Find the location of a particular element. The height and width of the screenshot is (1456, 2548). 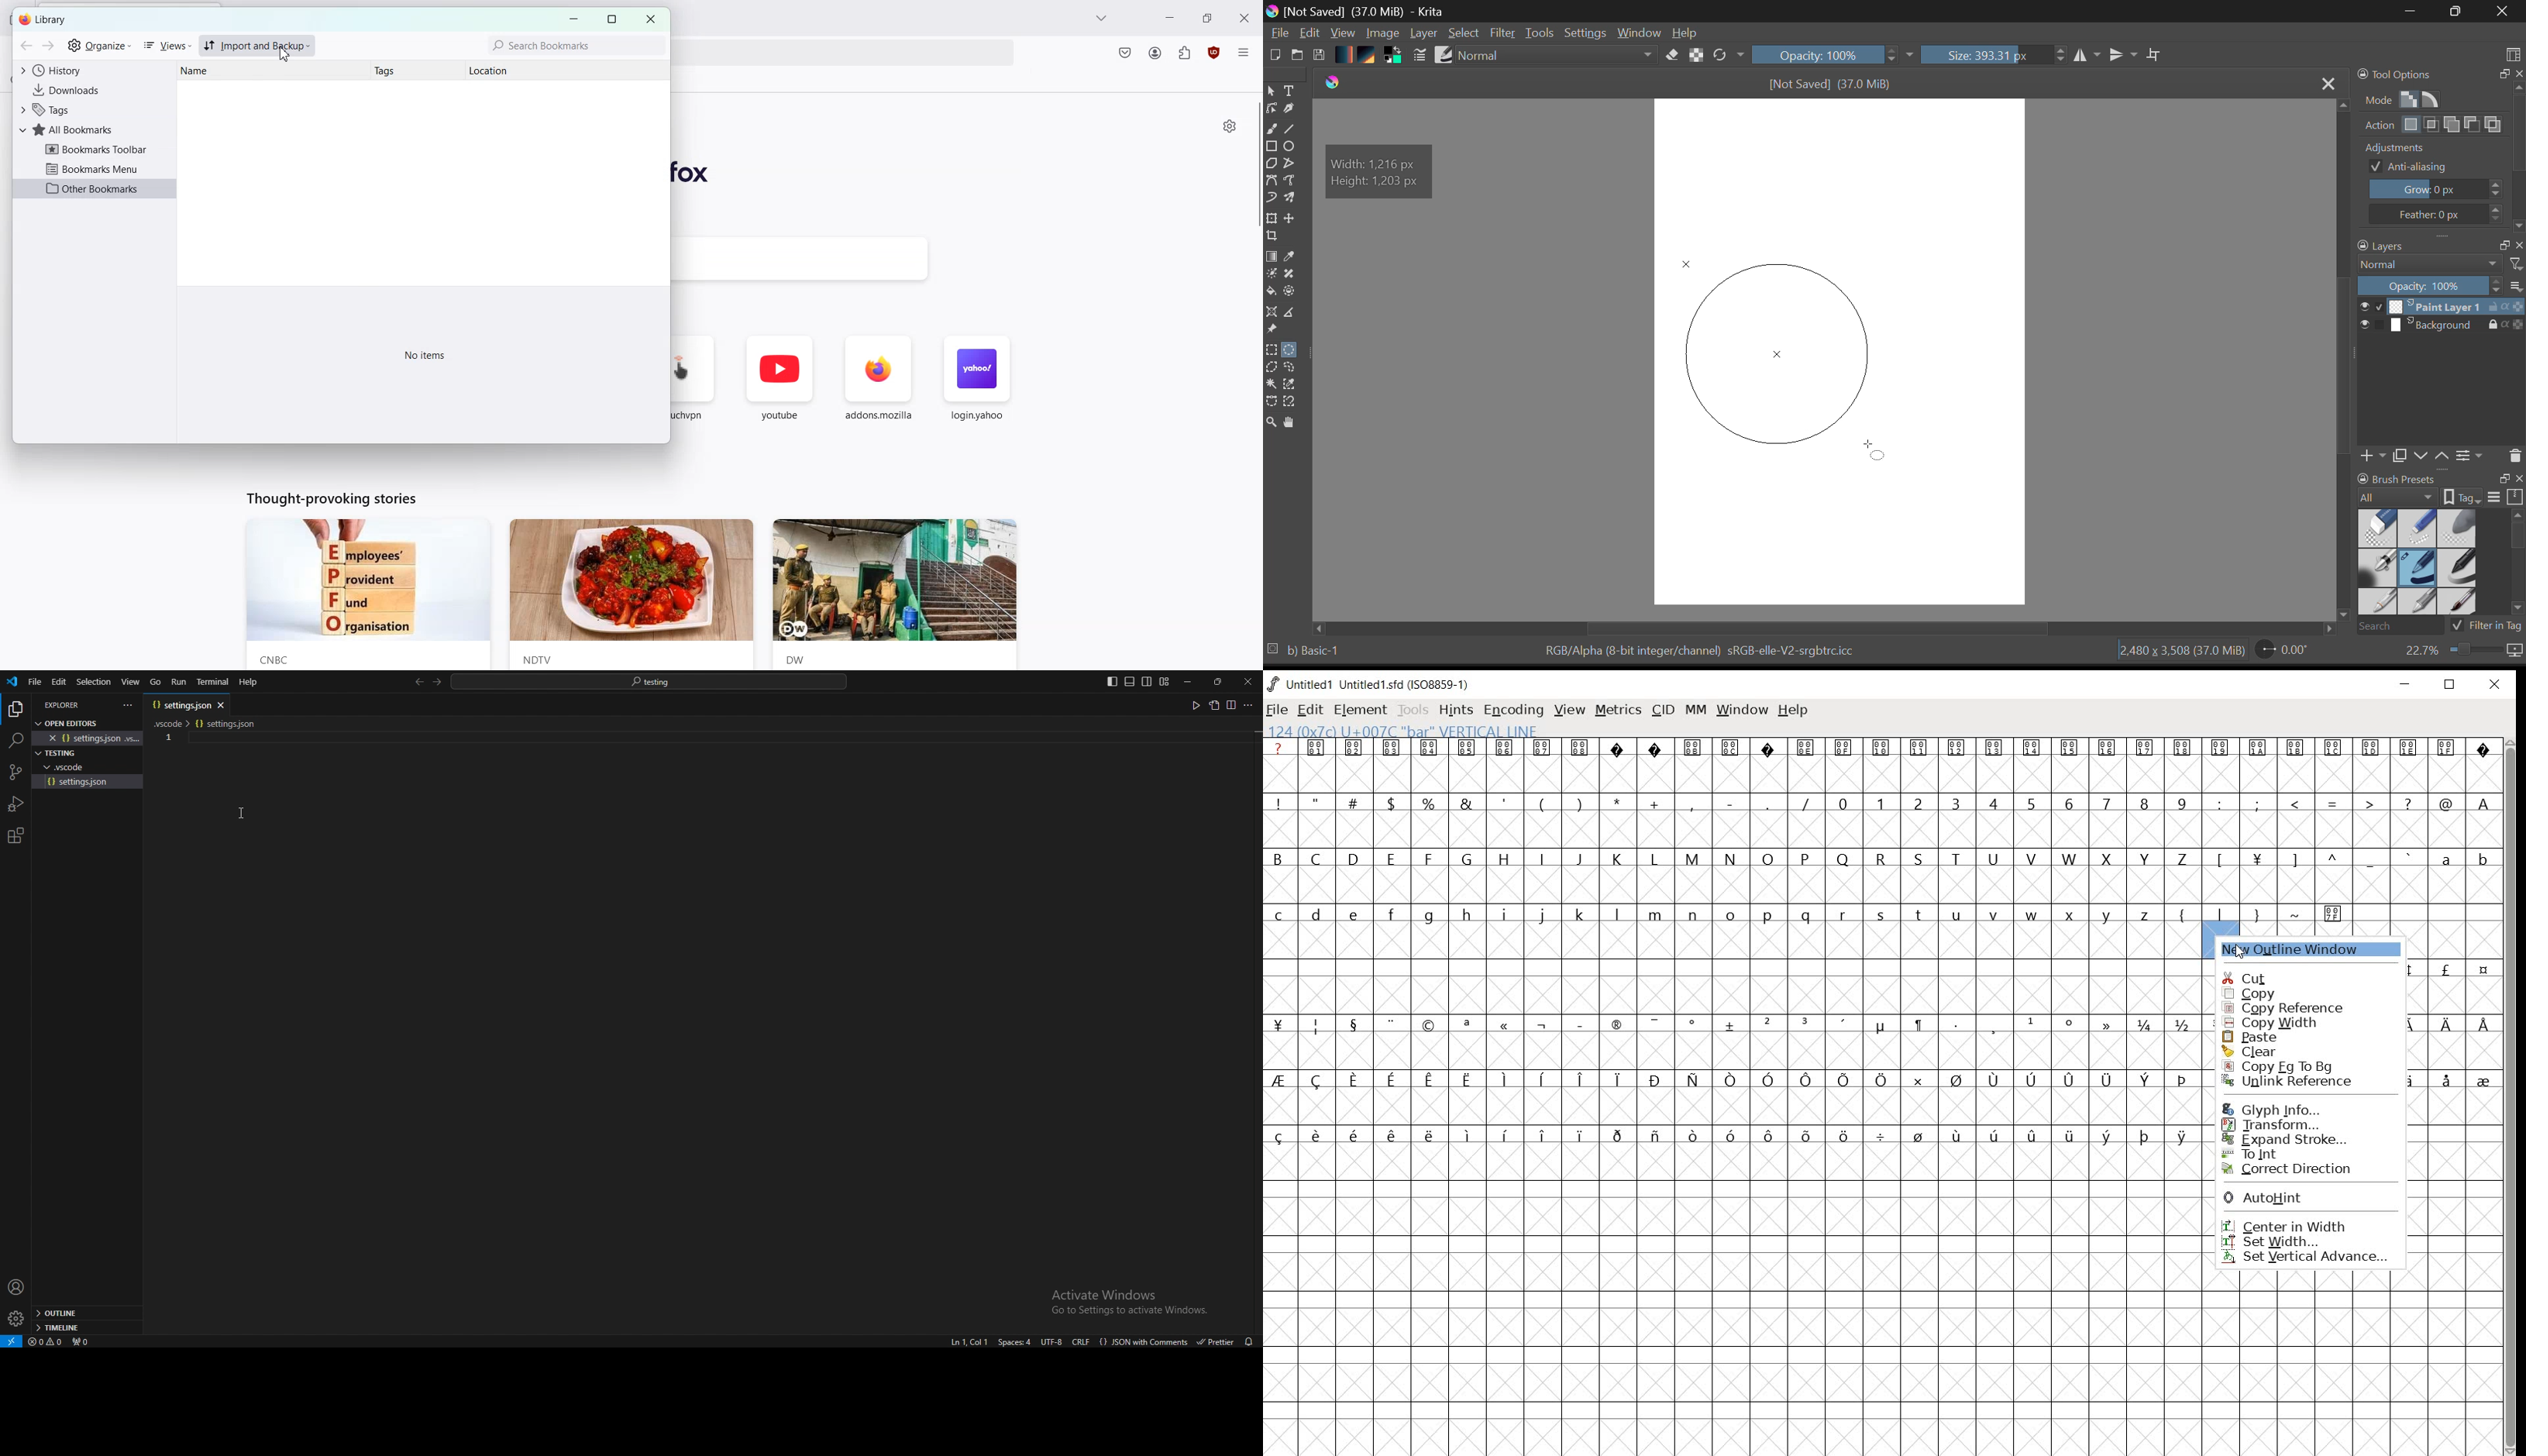

Views is located at coordinates (166, 46).